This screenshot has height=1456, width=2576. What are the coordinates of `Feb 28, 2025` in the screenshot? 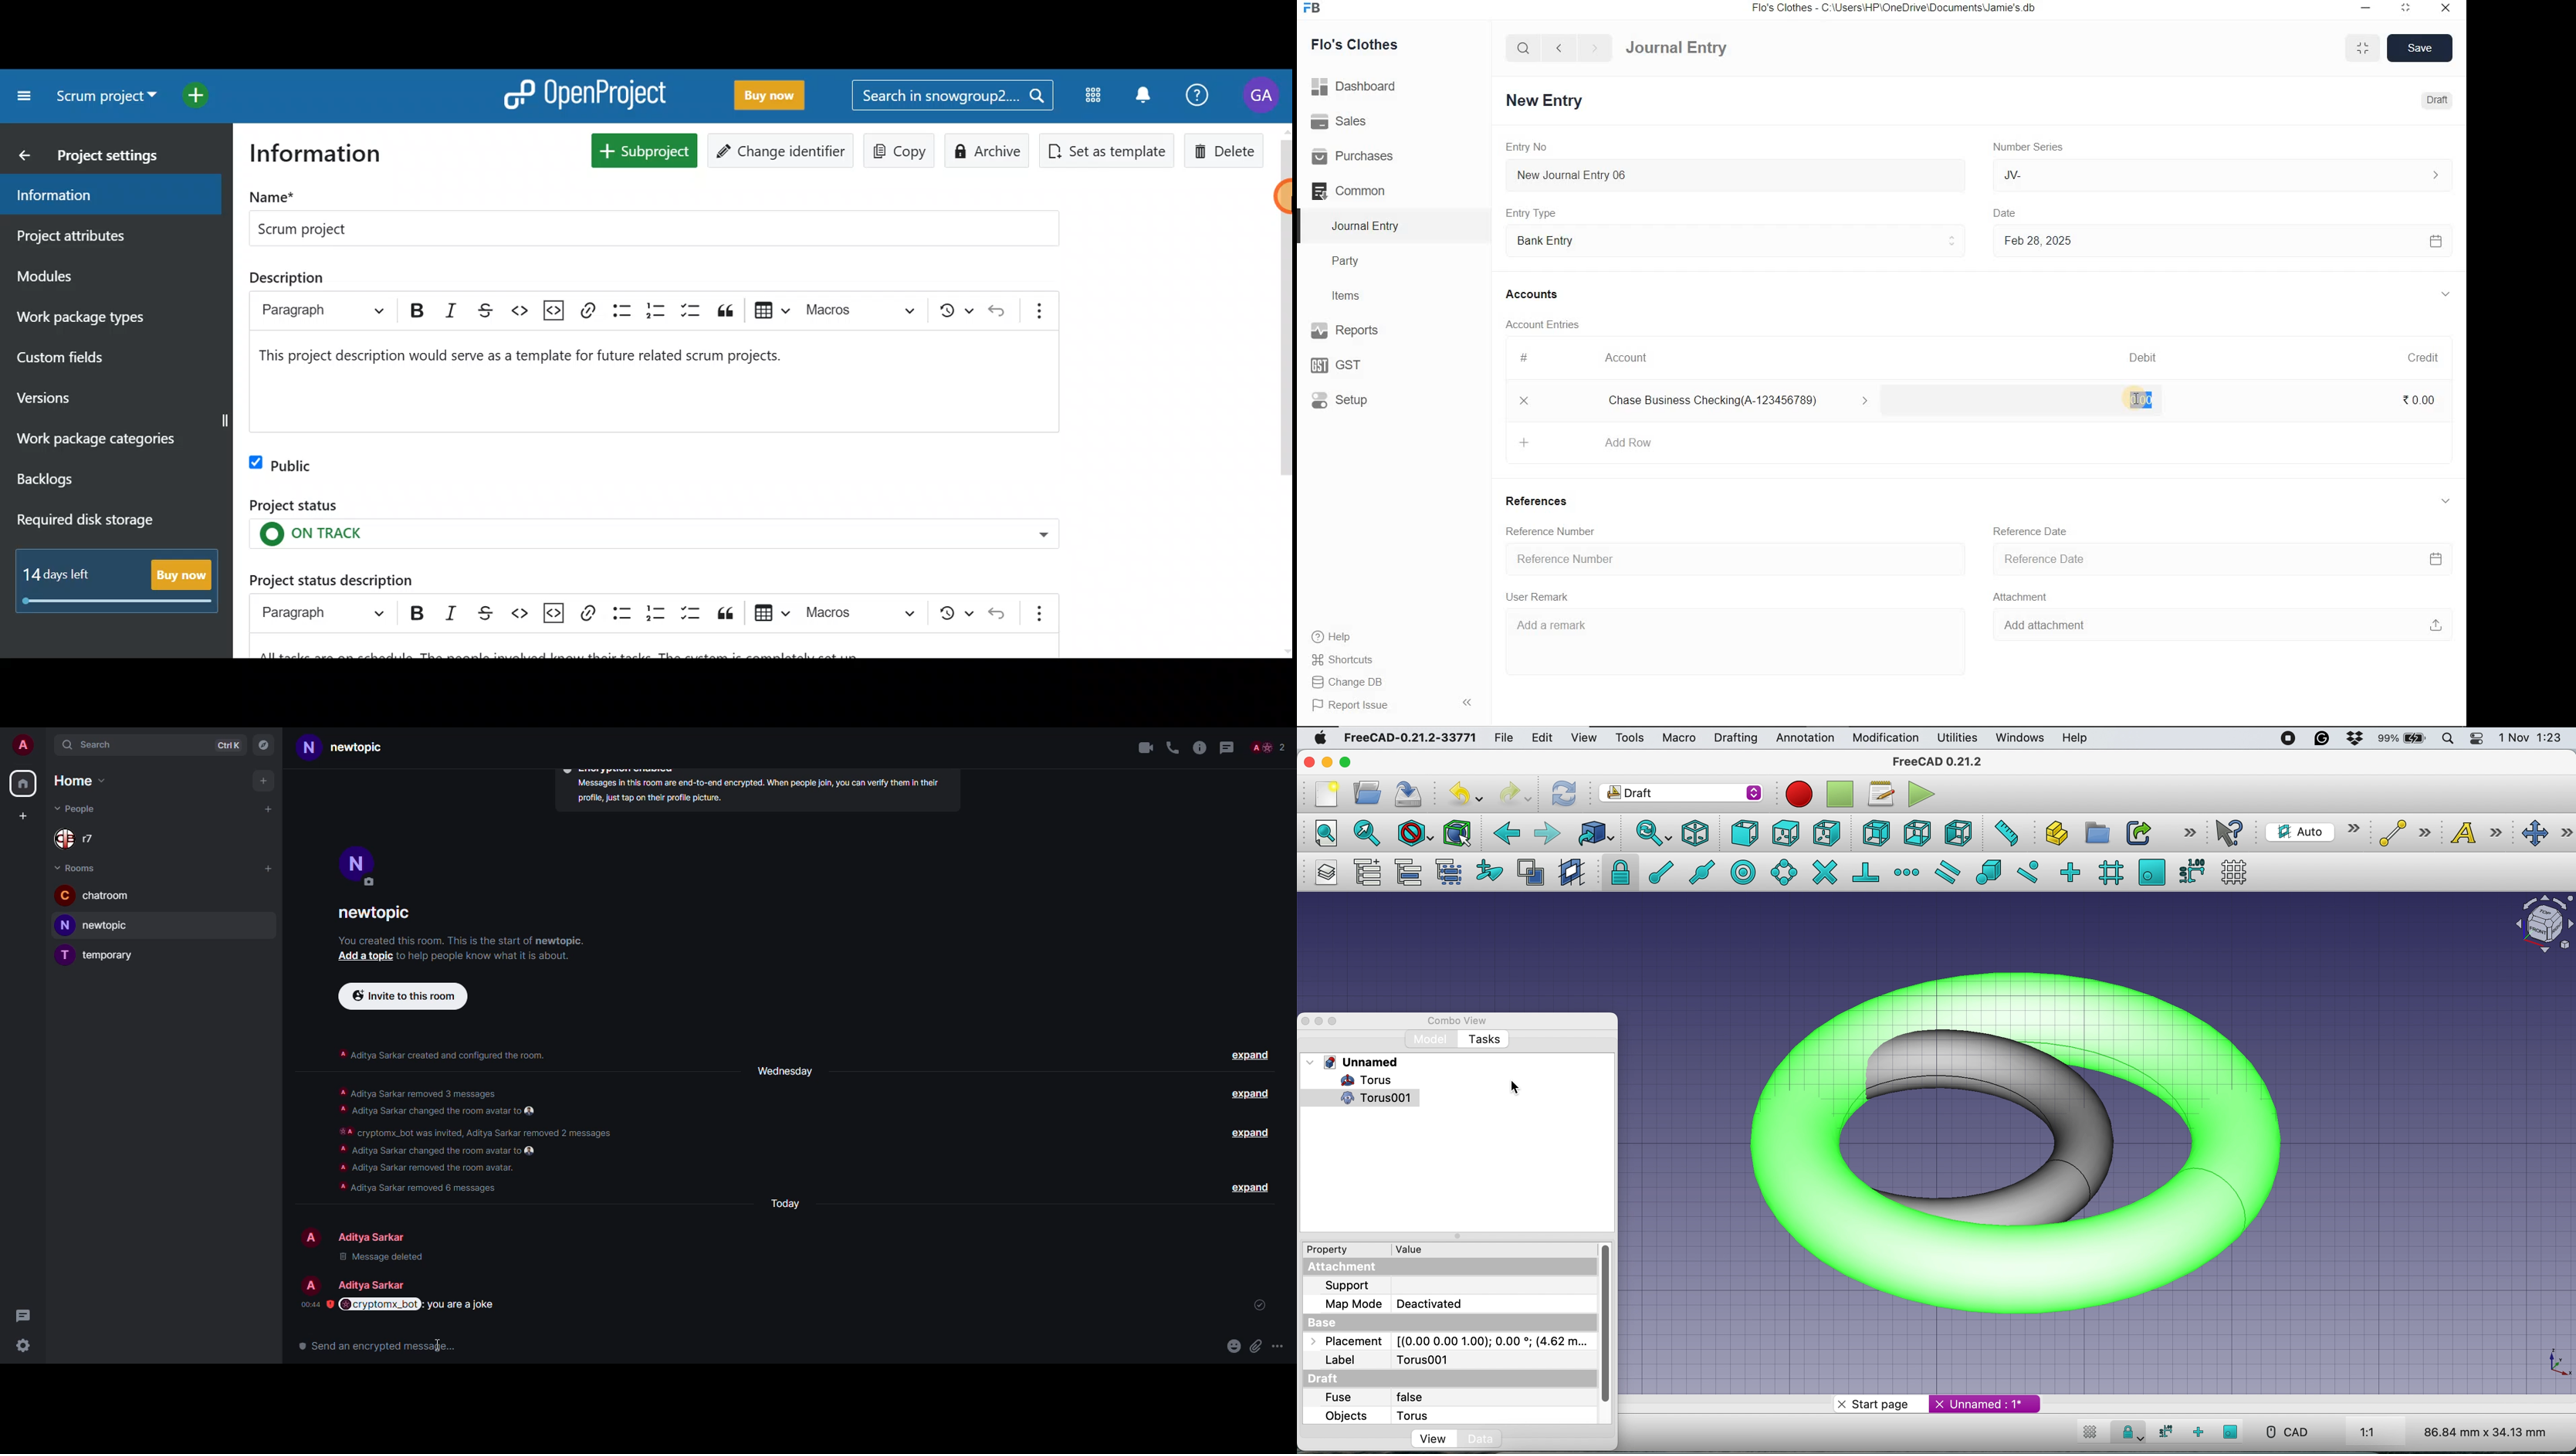 It's located at (2223, 240).